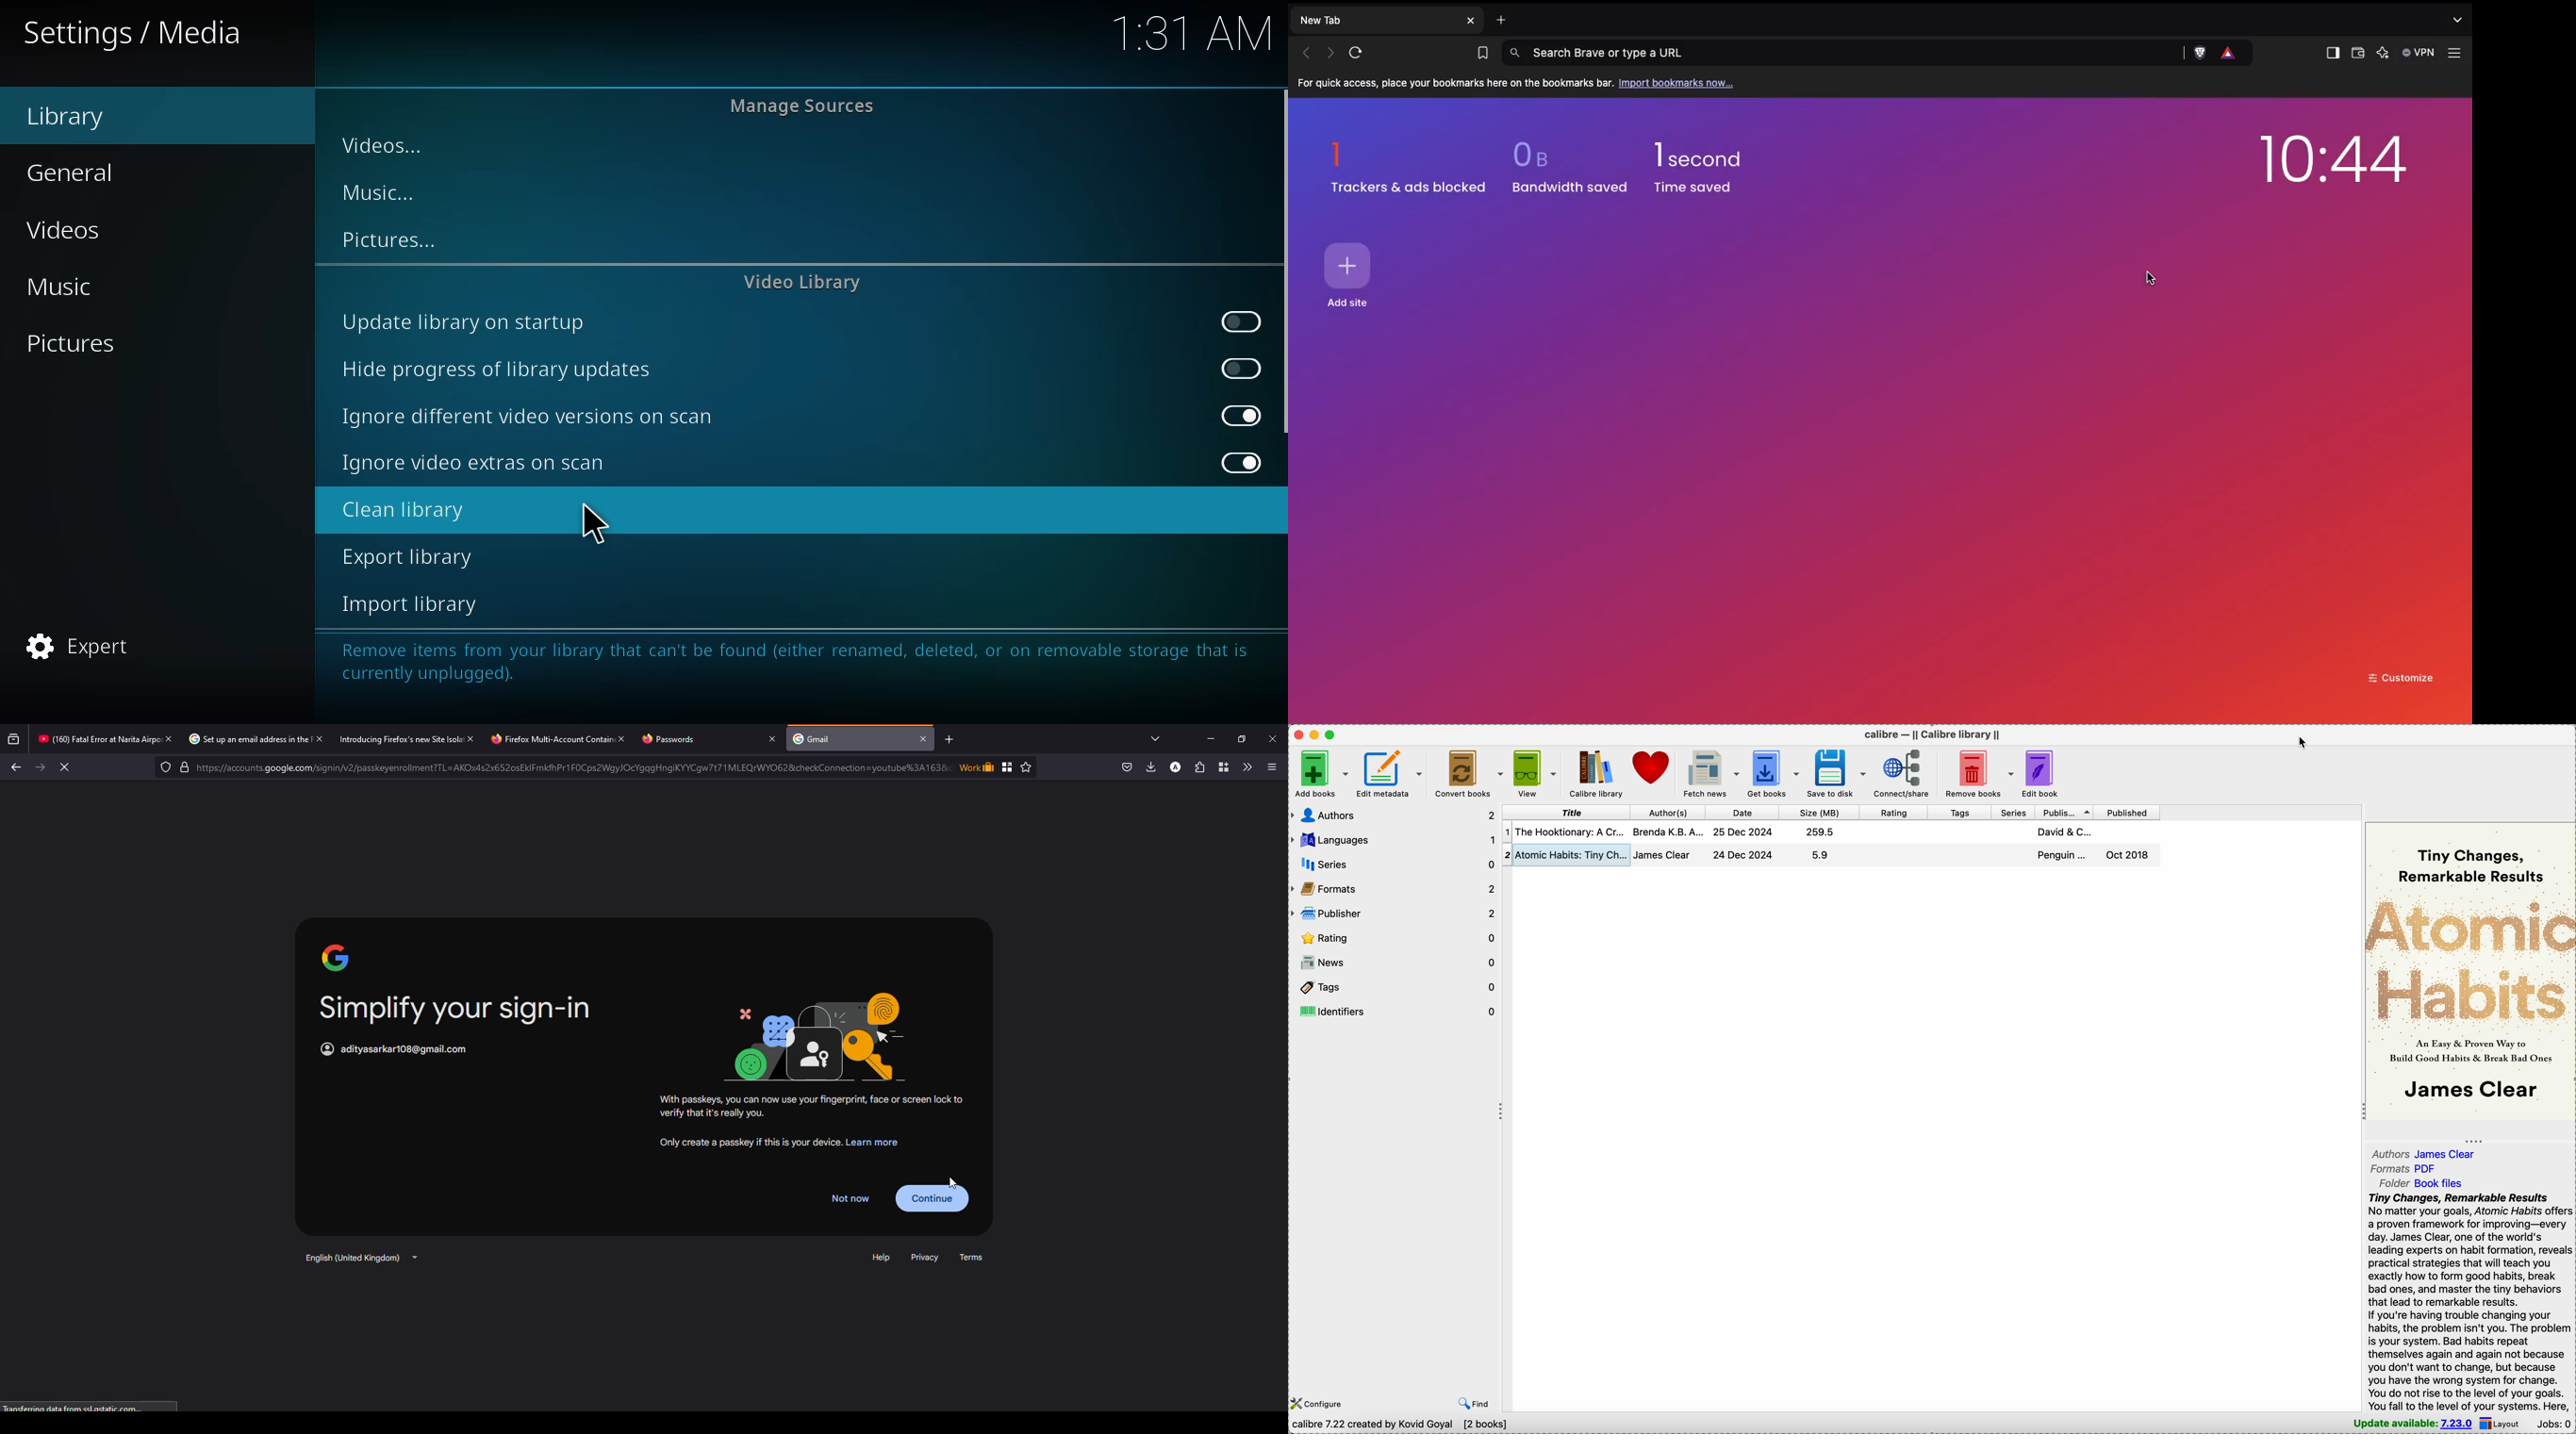 The width and height of the screenshot is (2576, 1456). I want to click on maximize Calibre, so click(1332, 735).